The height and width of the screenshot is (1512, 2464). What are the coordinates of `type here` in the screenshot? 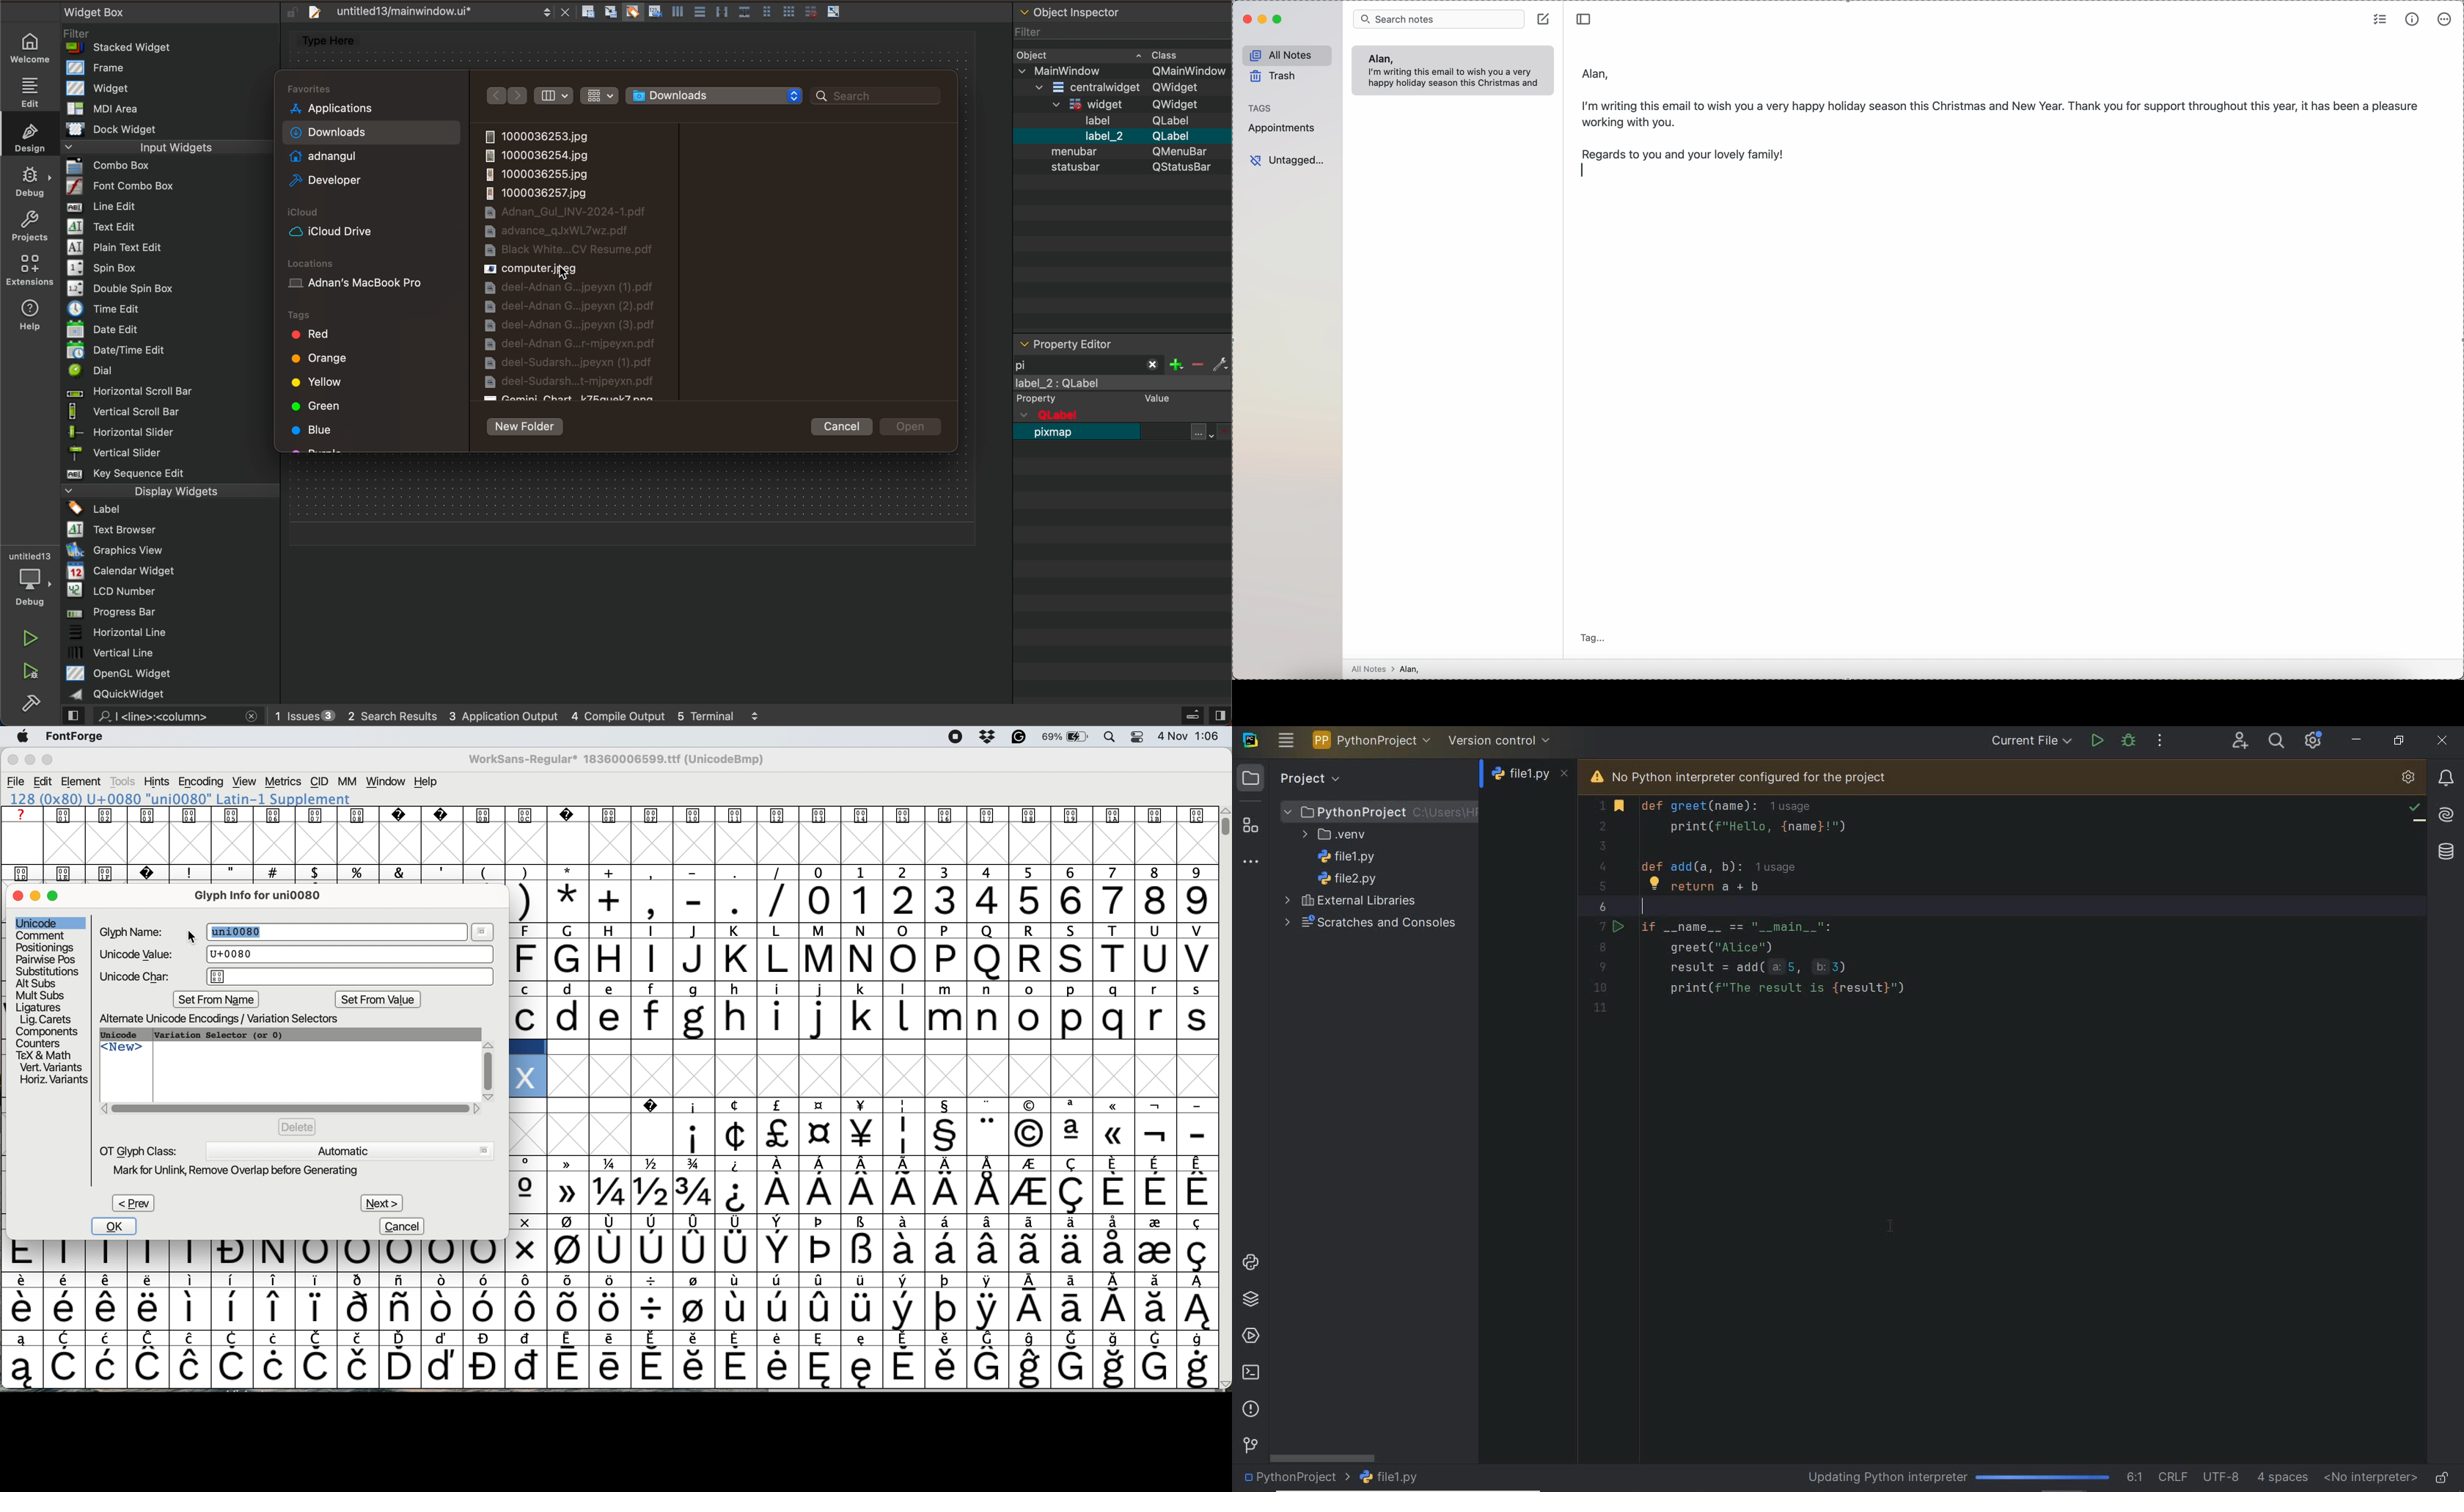 It's located at (334, 42).